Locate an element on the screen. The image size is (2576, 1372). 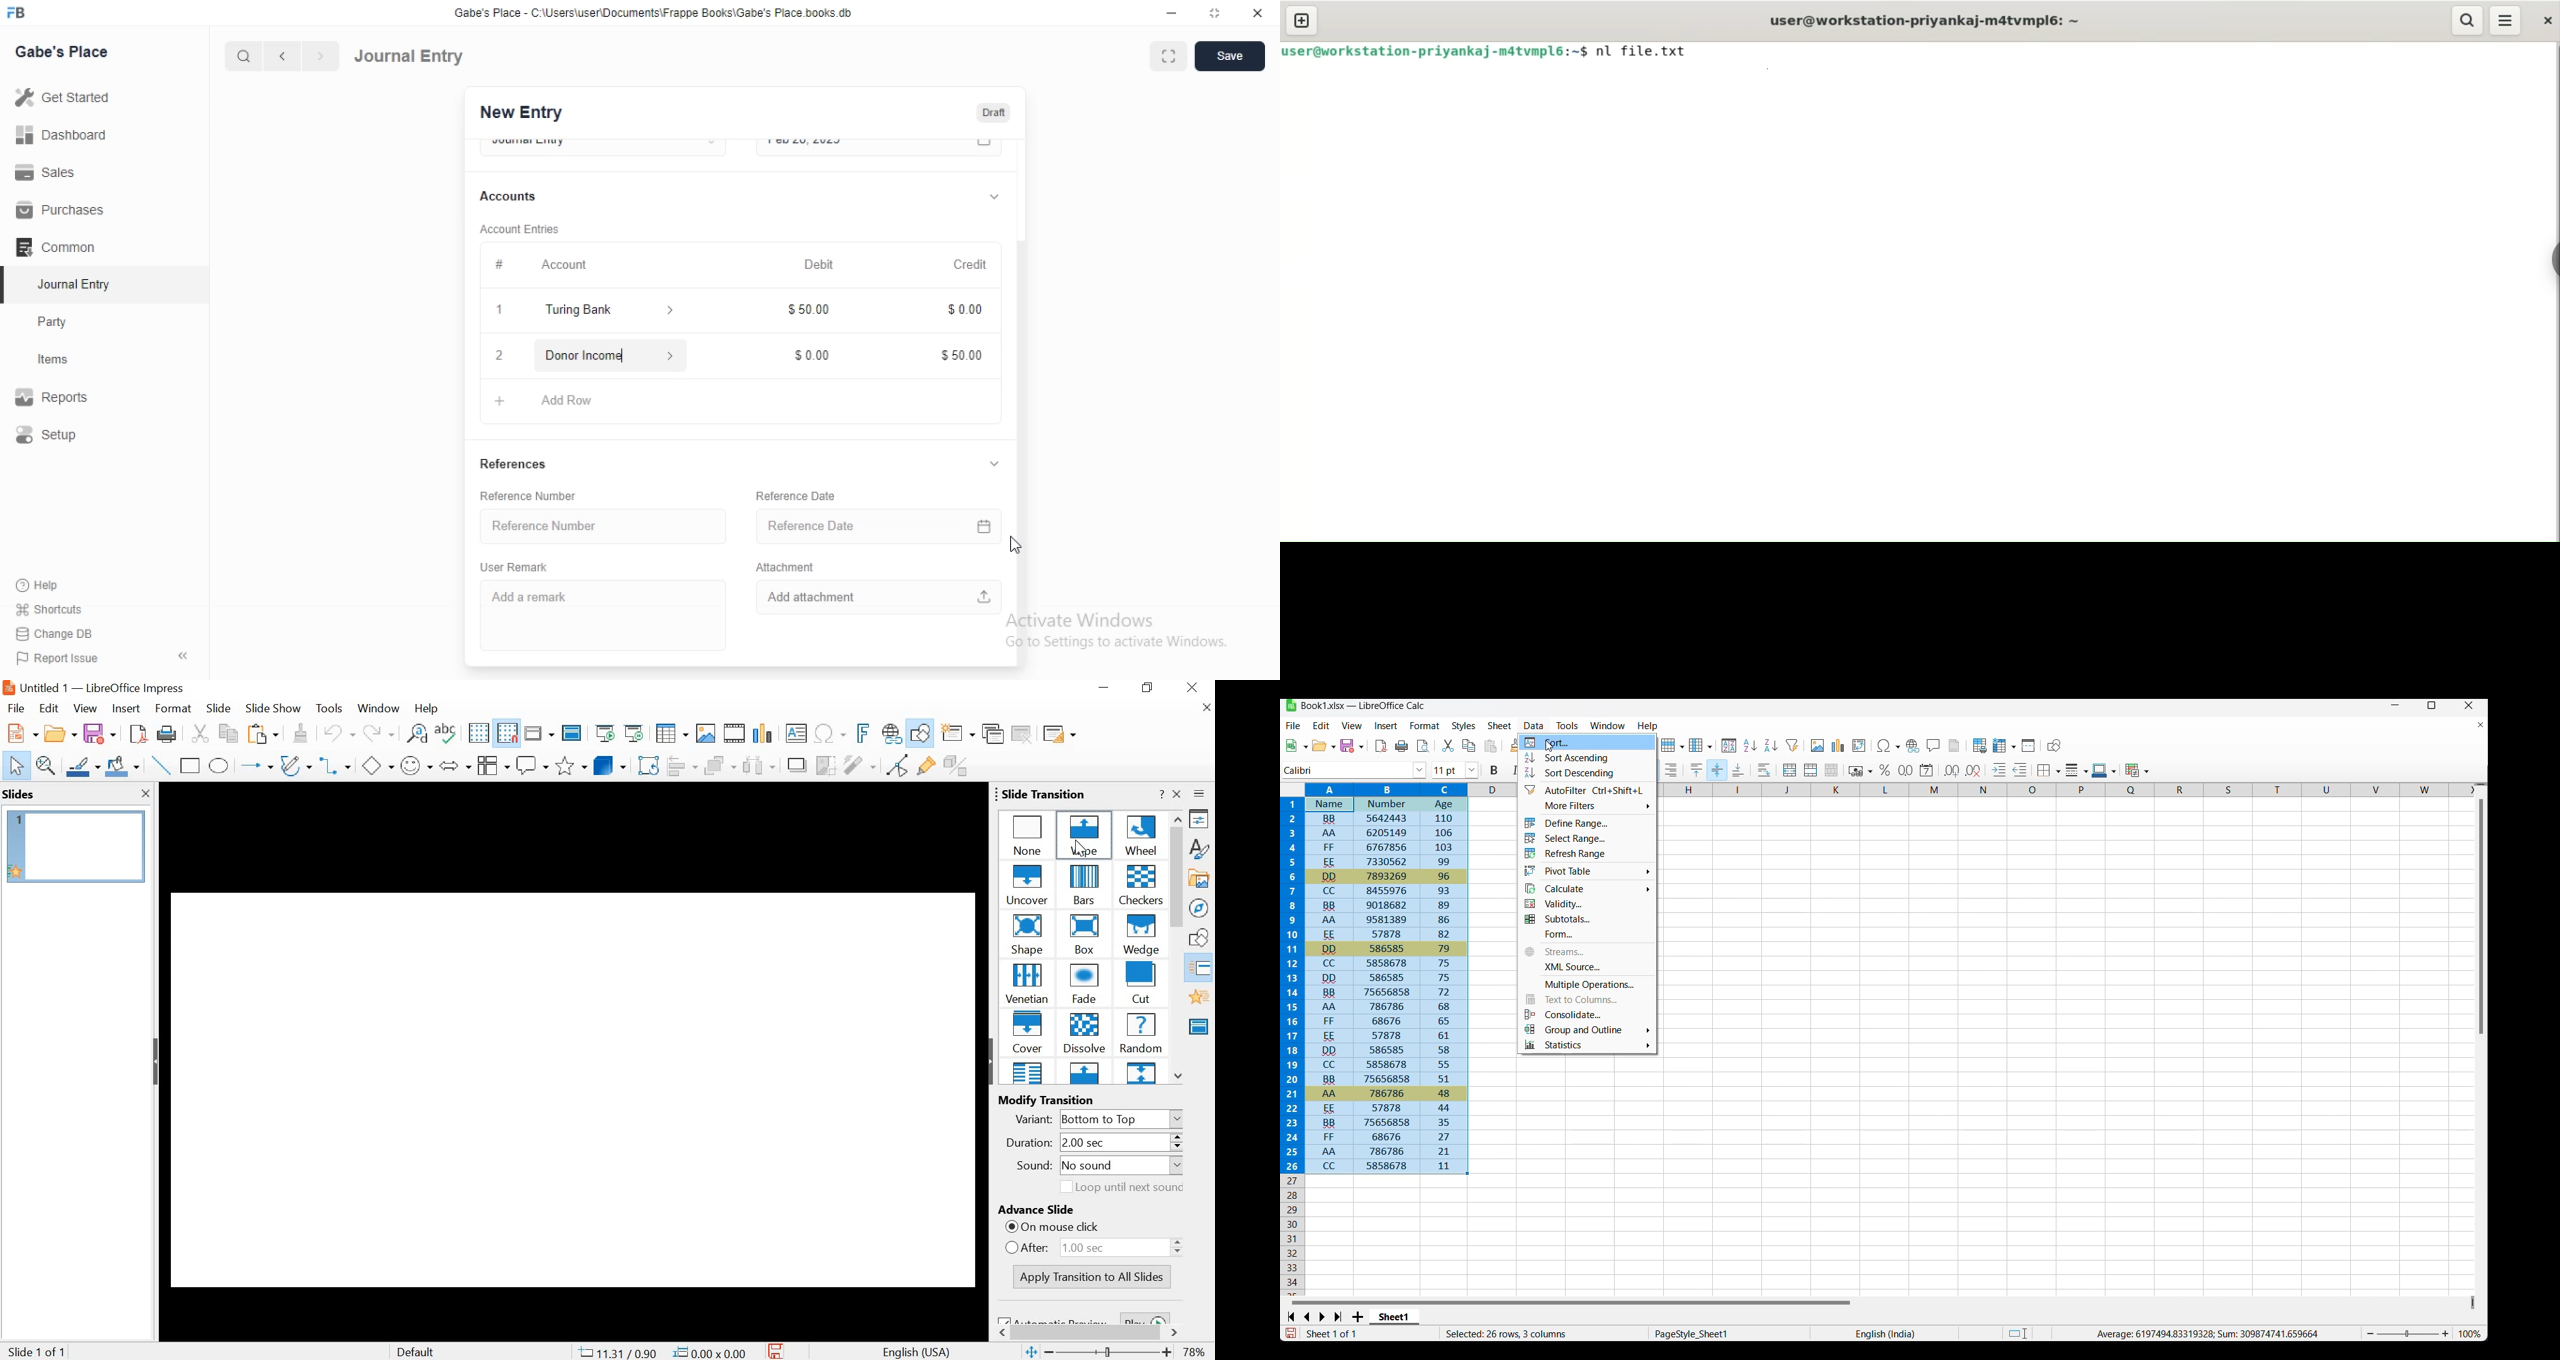
) Report Issue is located at coordinates (59, 659).